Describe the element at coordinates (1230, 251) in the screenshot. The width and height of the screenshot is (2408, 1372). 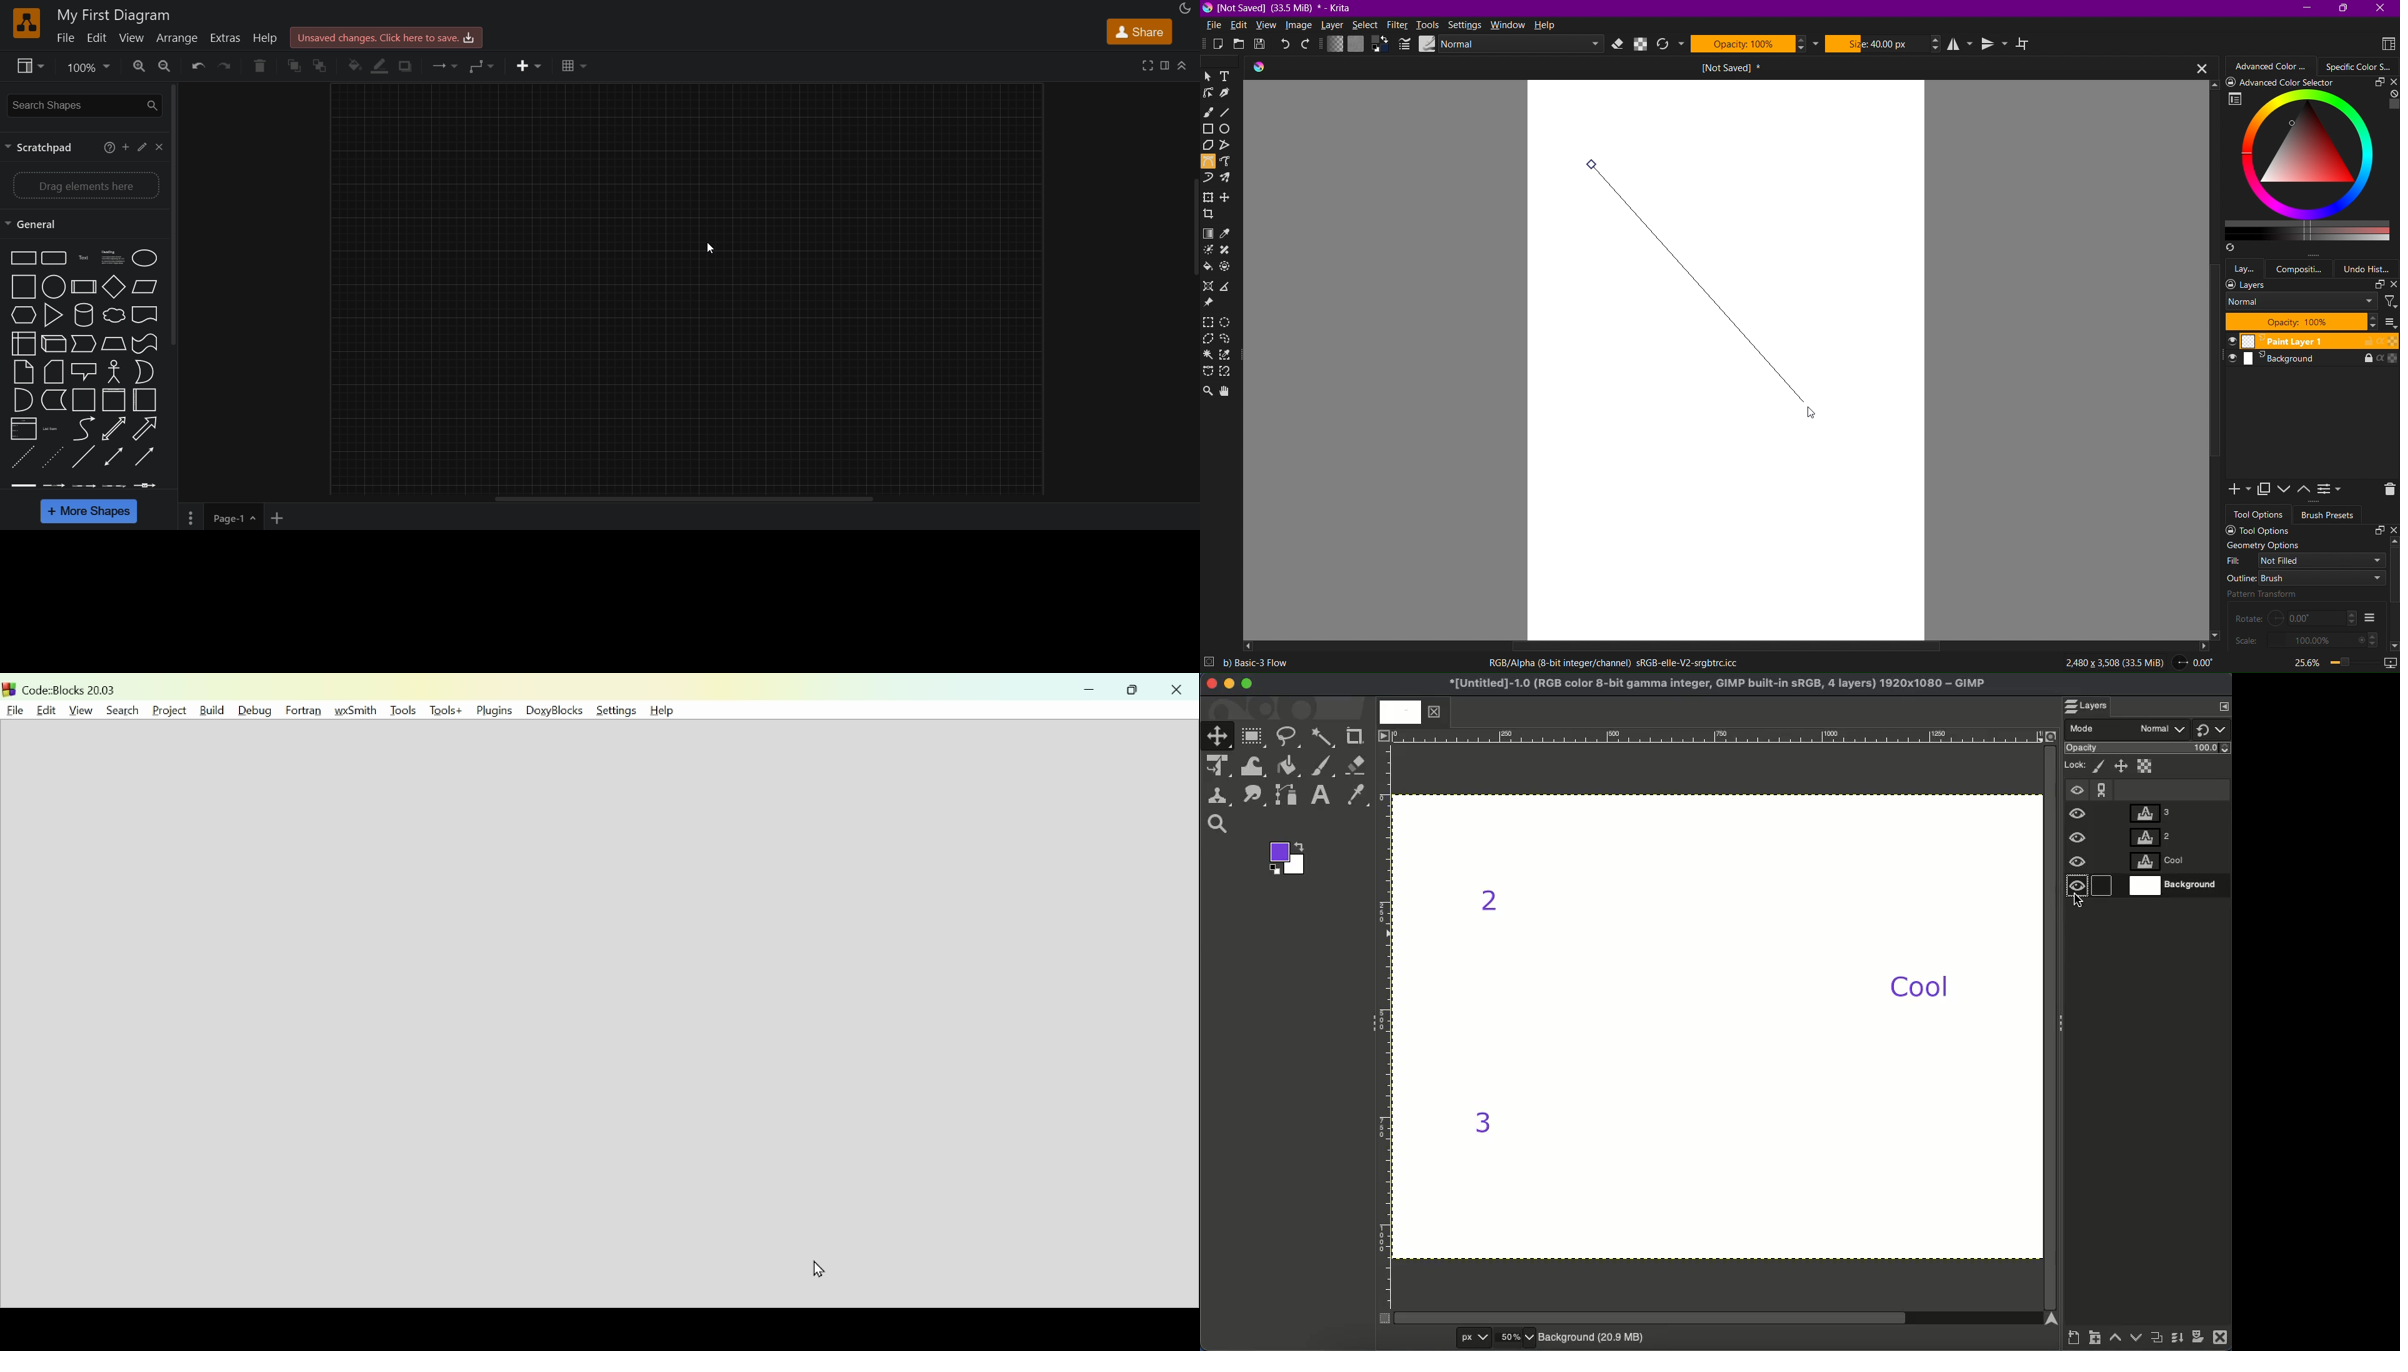
I see `Smart Patch Tool` at that location.